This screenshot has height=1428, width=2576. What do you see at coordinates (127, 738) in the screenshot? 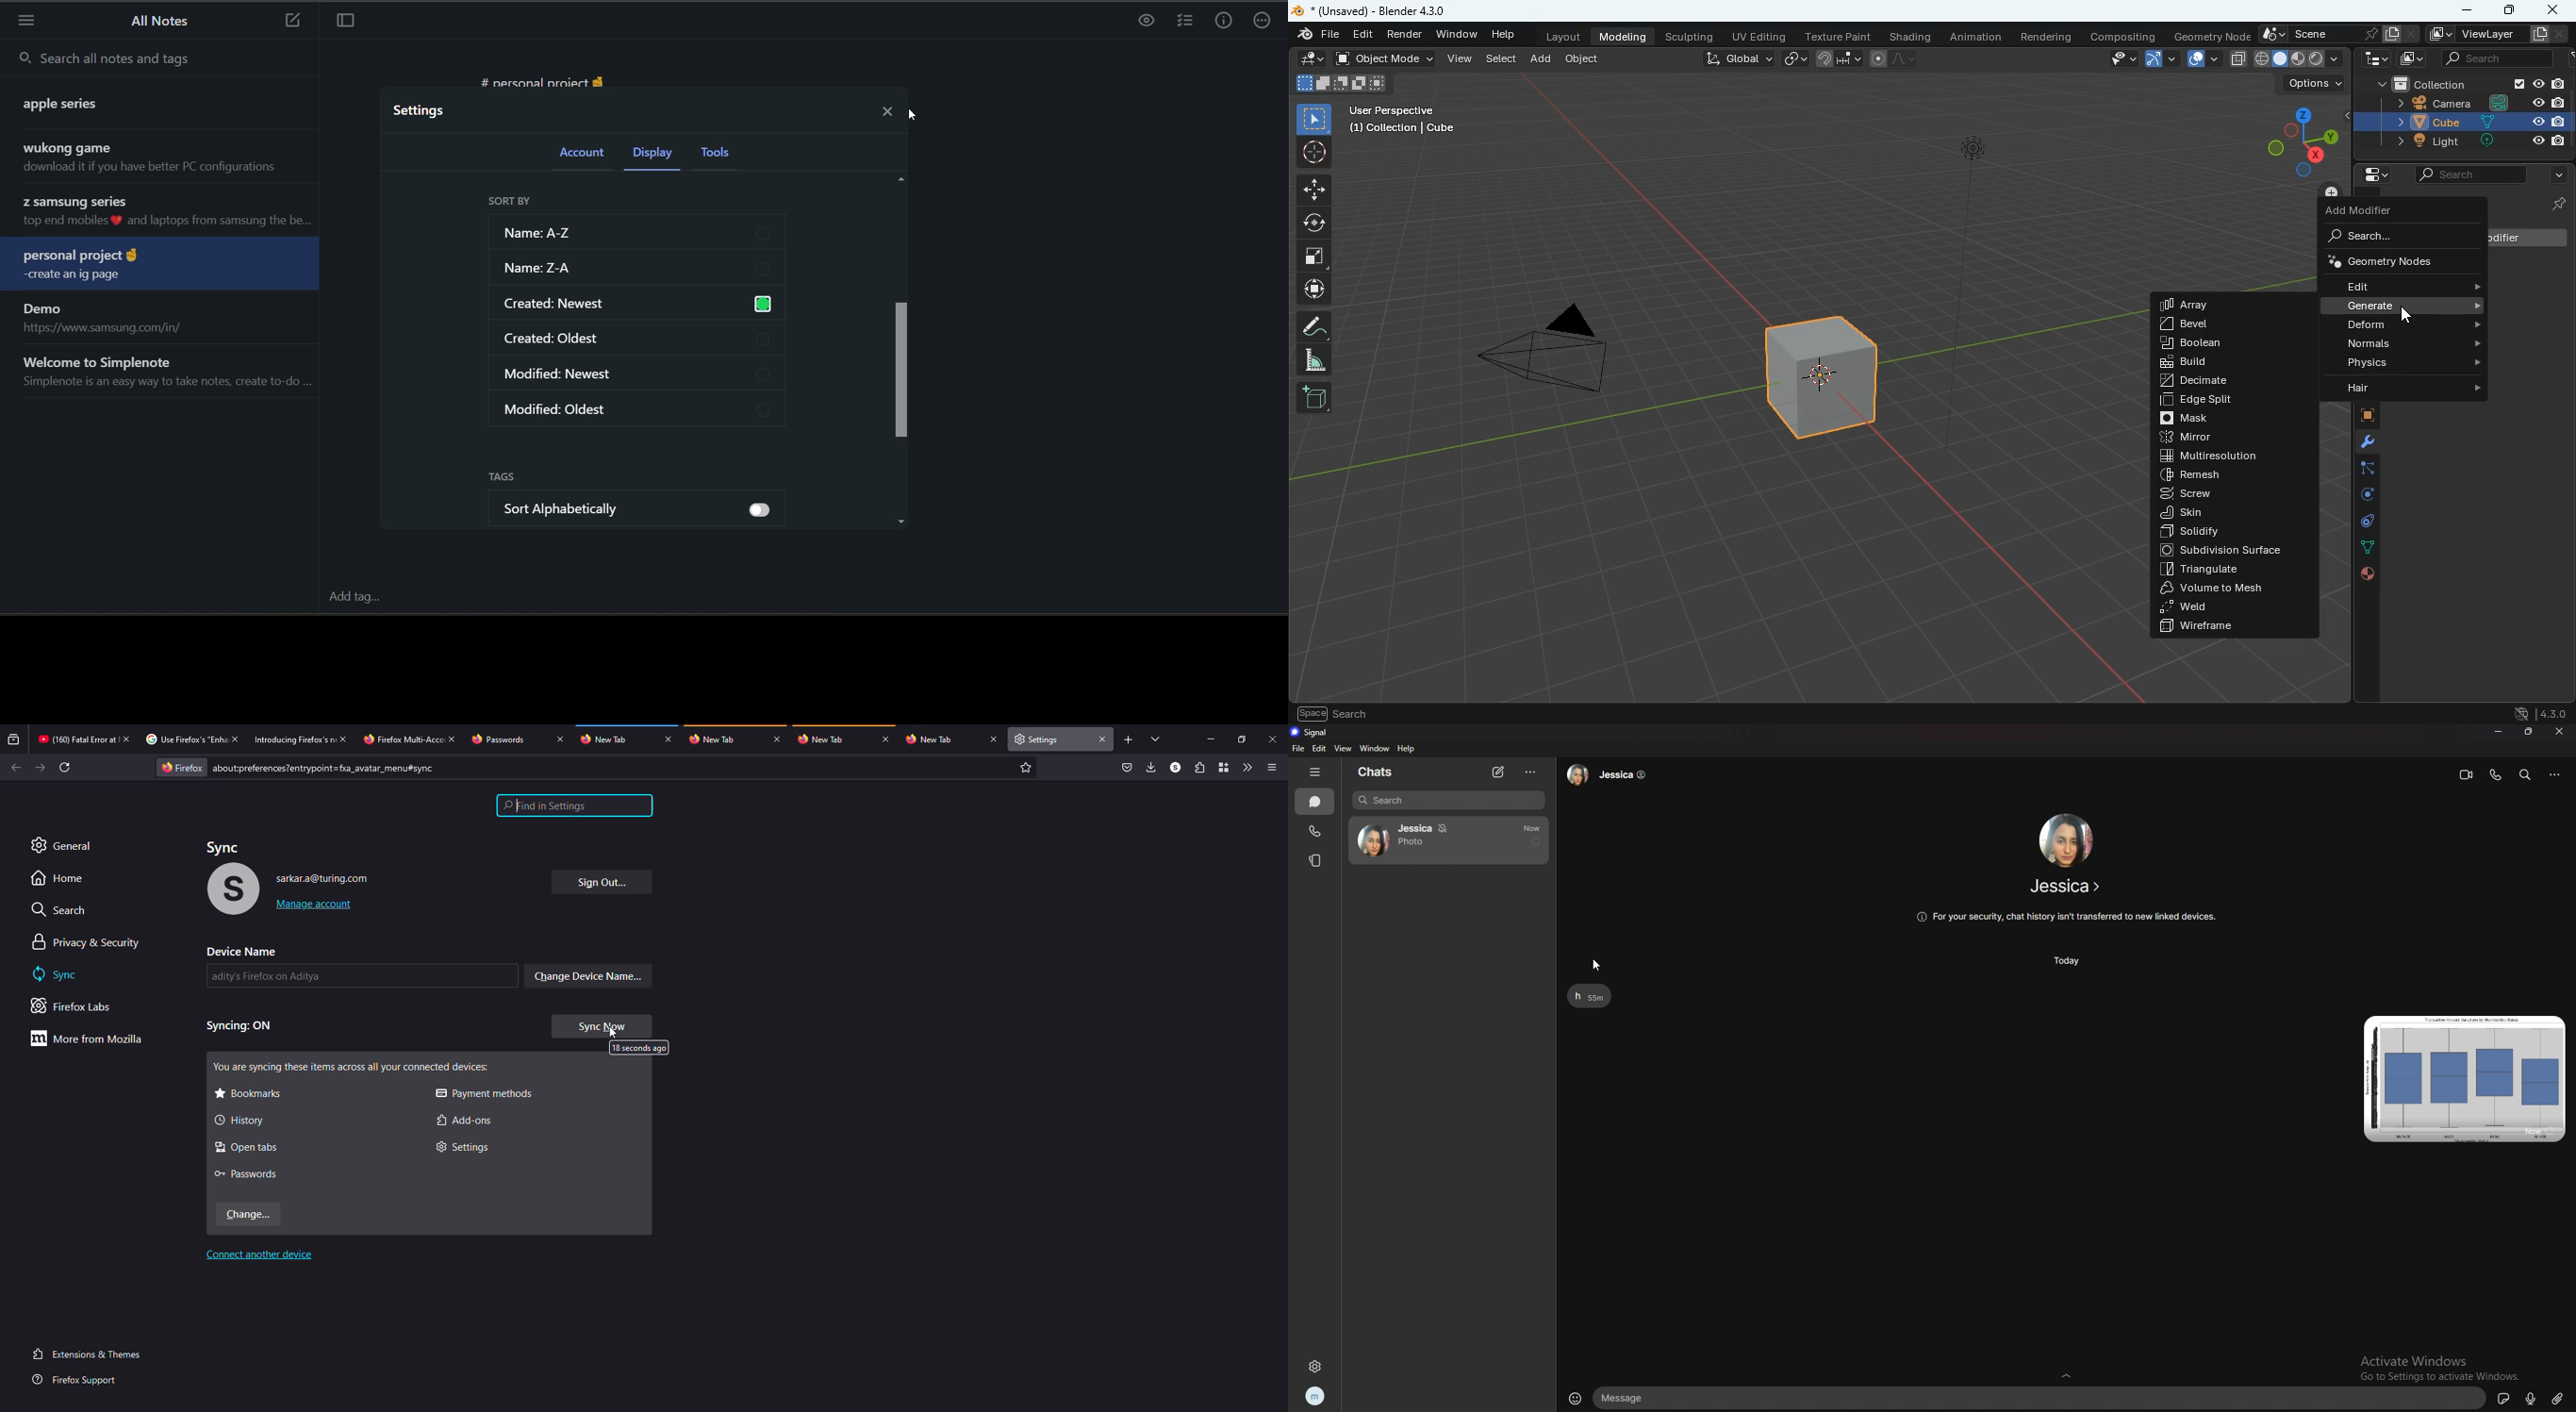
I see `close` at bounding box center [127, 738].